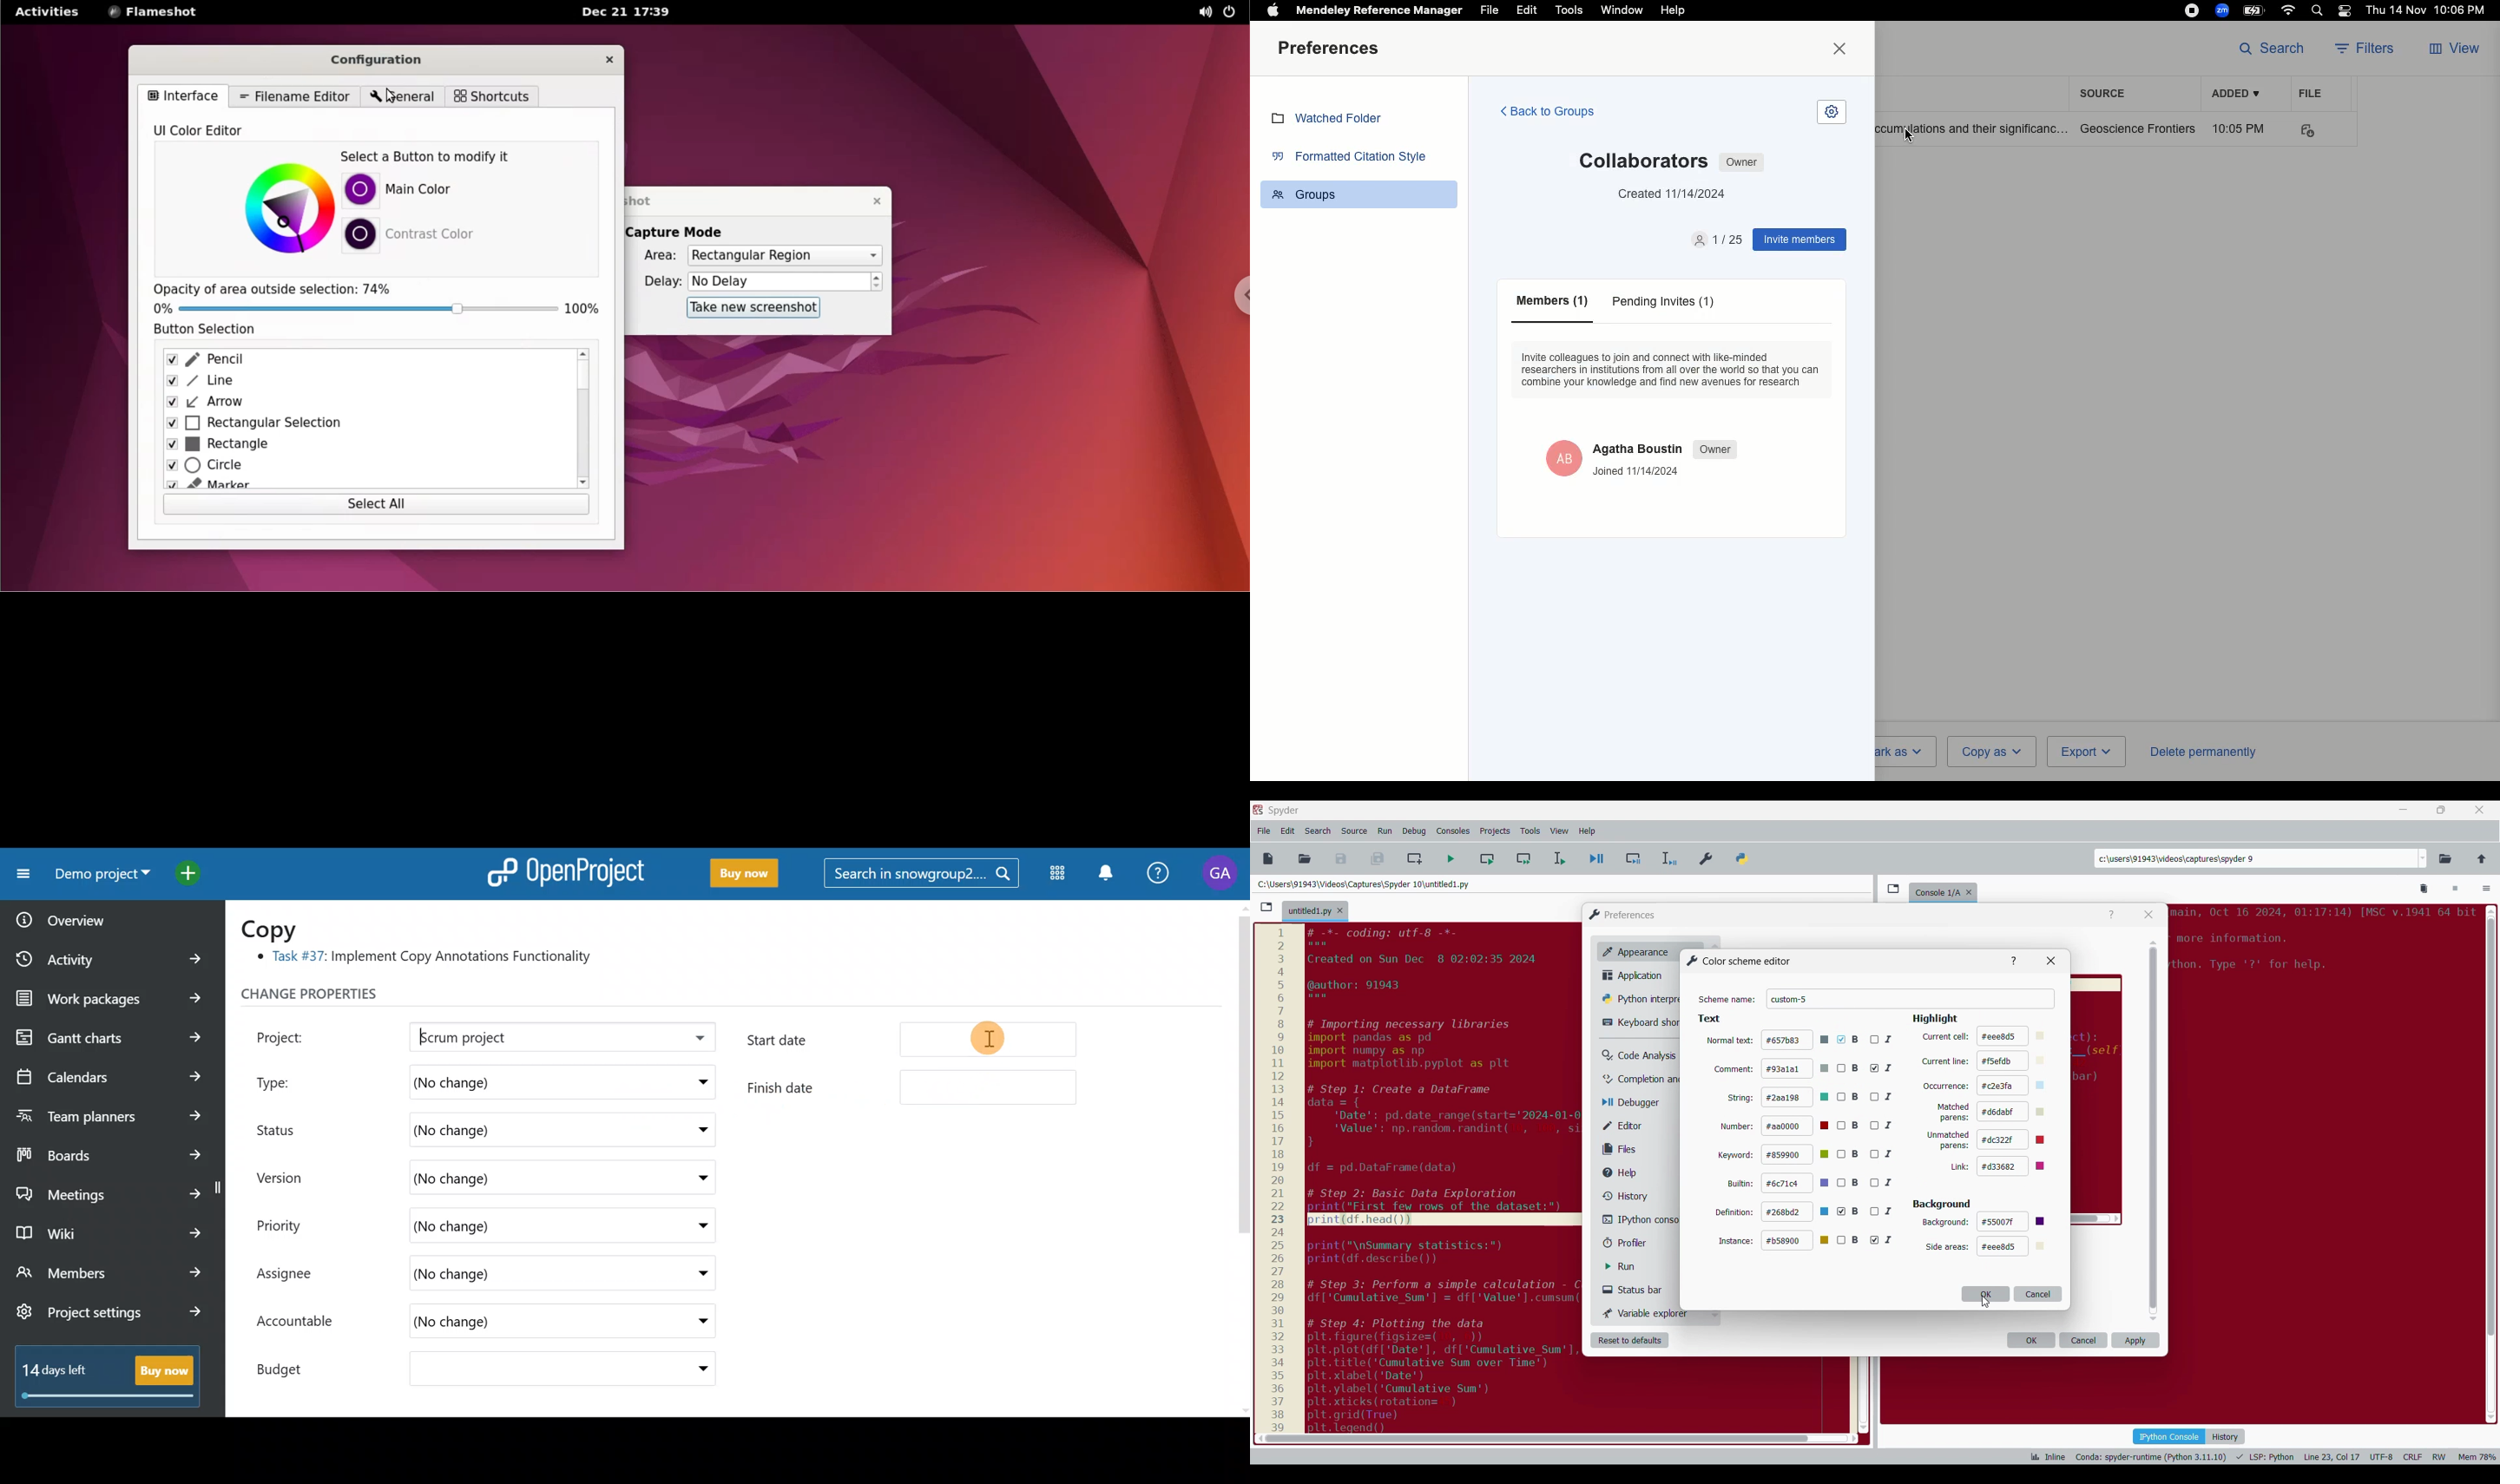 The height and width of the screenshot is (1484, 2520). What do you see at coordinates (1385, 831) in the screenshot?
I see `Run menu` at bounding box center [1385, 831].